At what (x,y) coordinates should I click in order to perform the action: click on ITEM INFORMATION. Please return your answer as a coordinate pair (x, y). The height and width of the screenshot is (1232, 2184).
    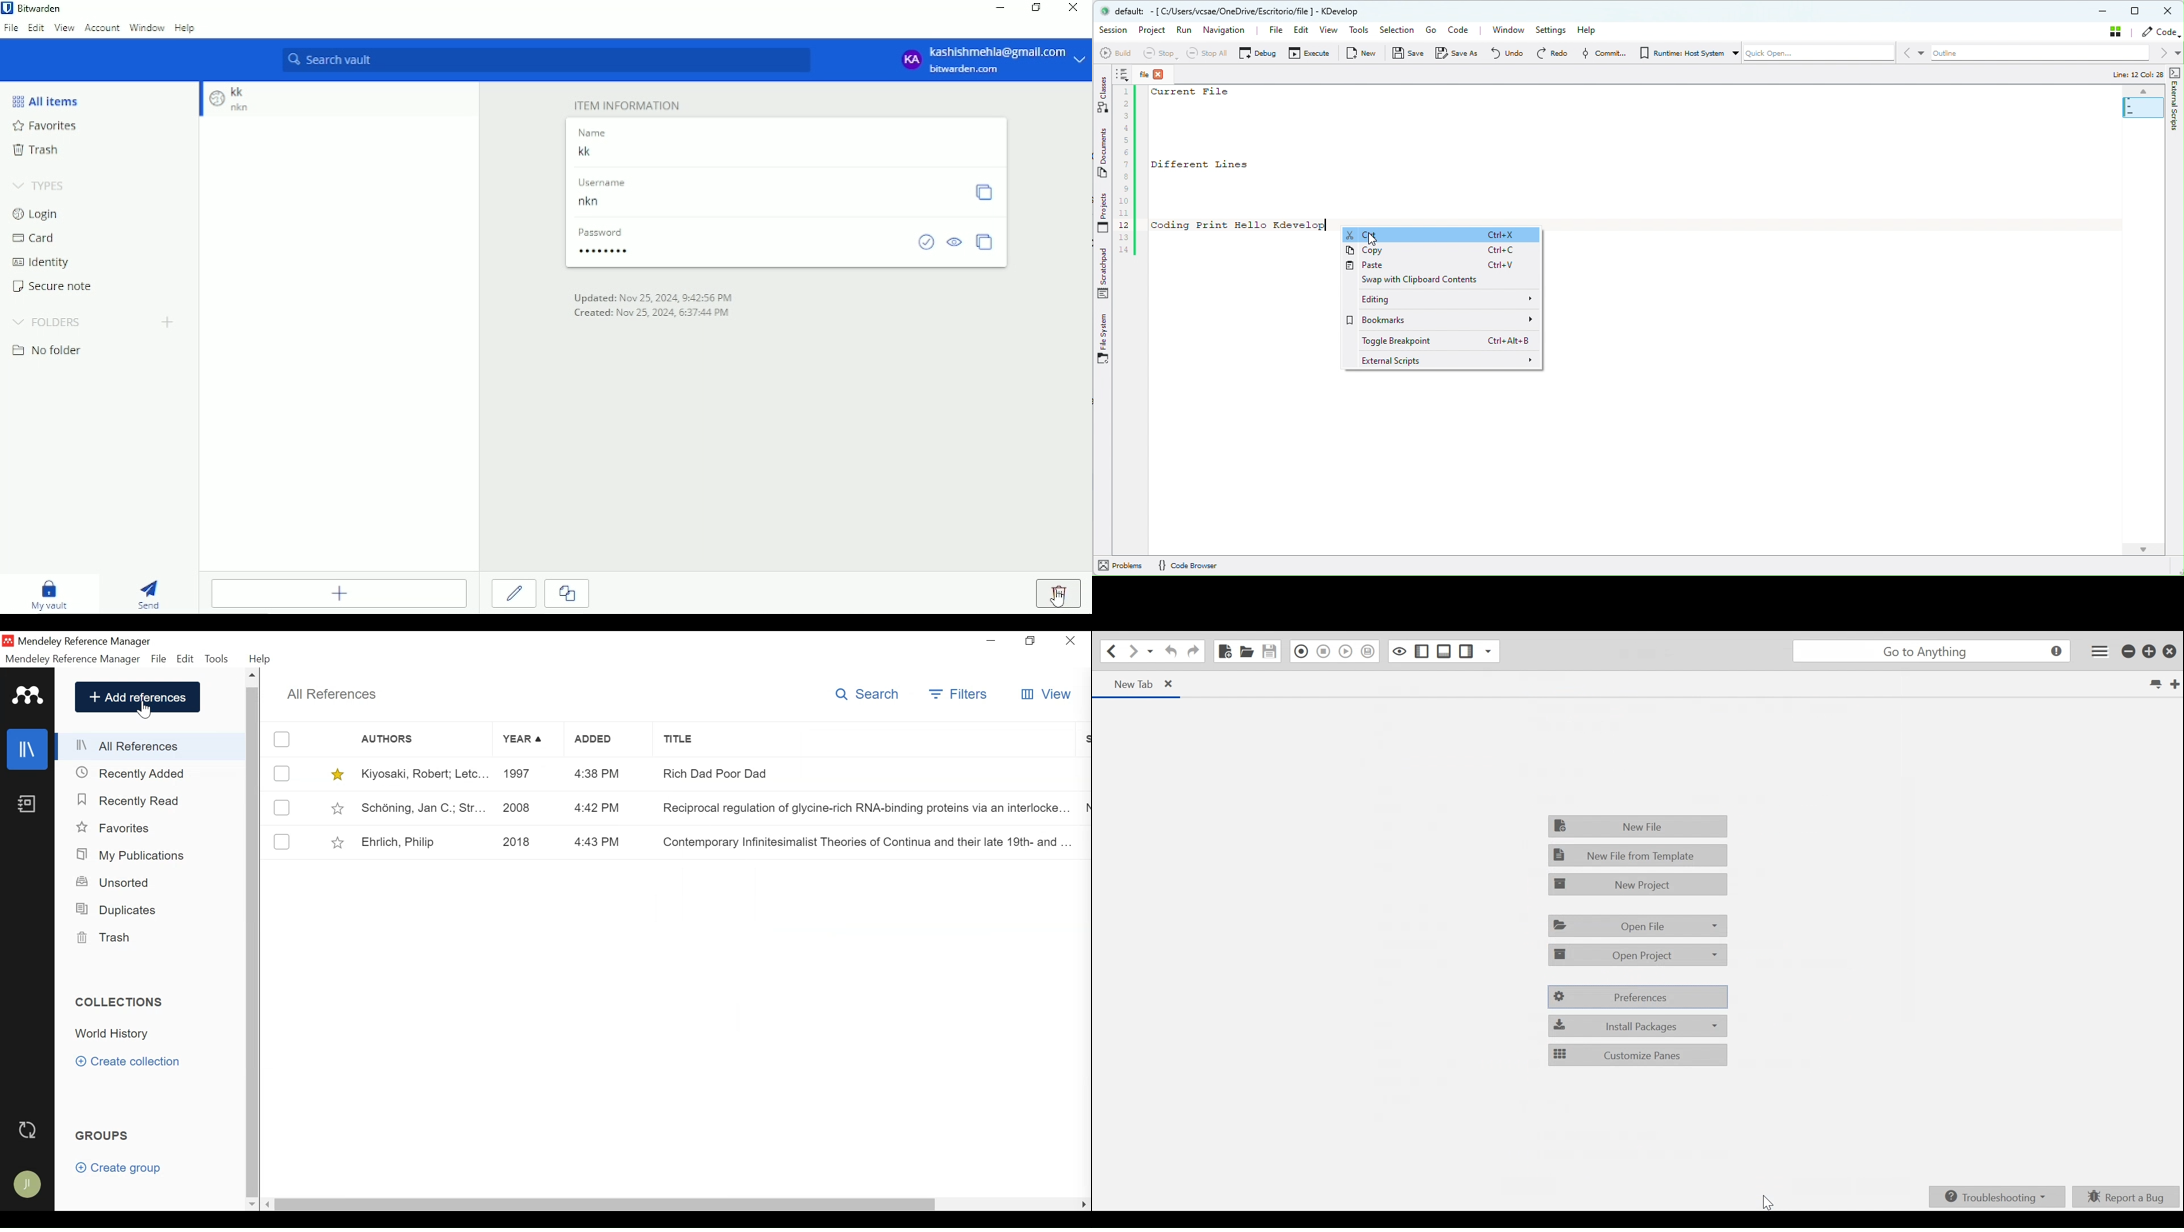
    Looking at the image, I should click on (629, 104).